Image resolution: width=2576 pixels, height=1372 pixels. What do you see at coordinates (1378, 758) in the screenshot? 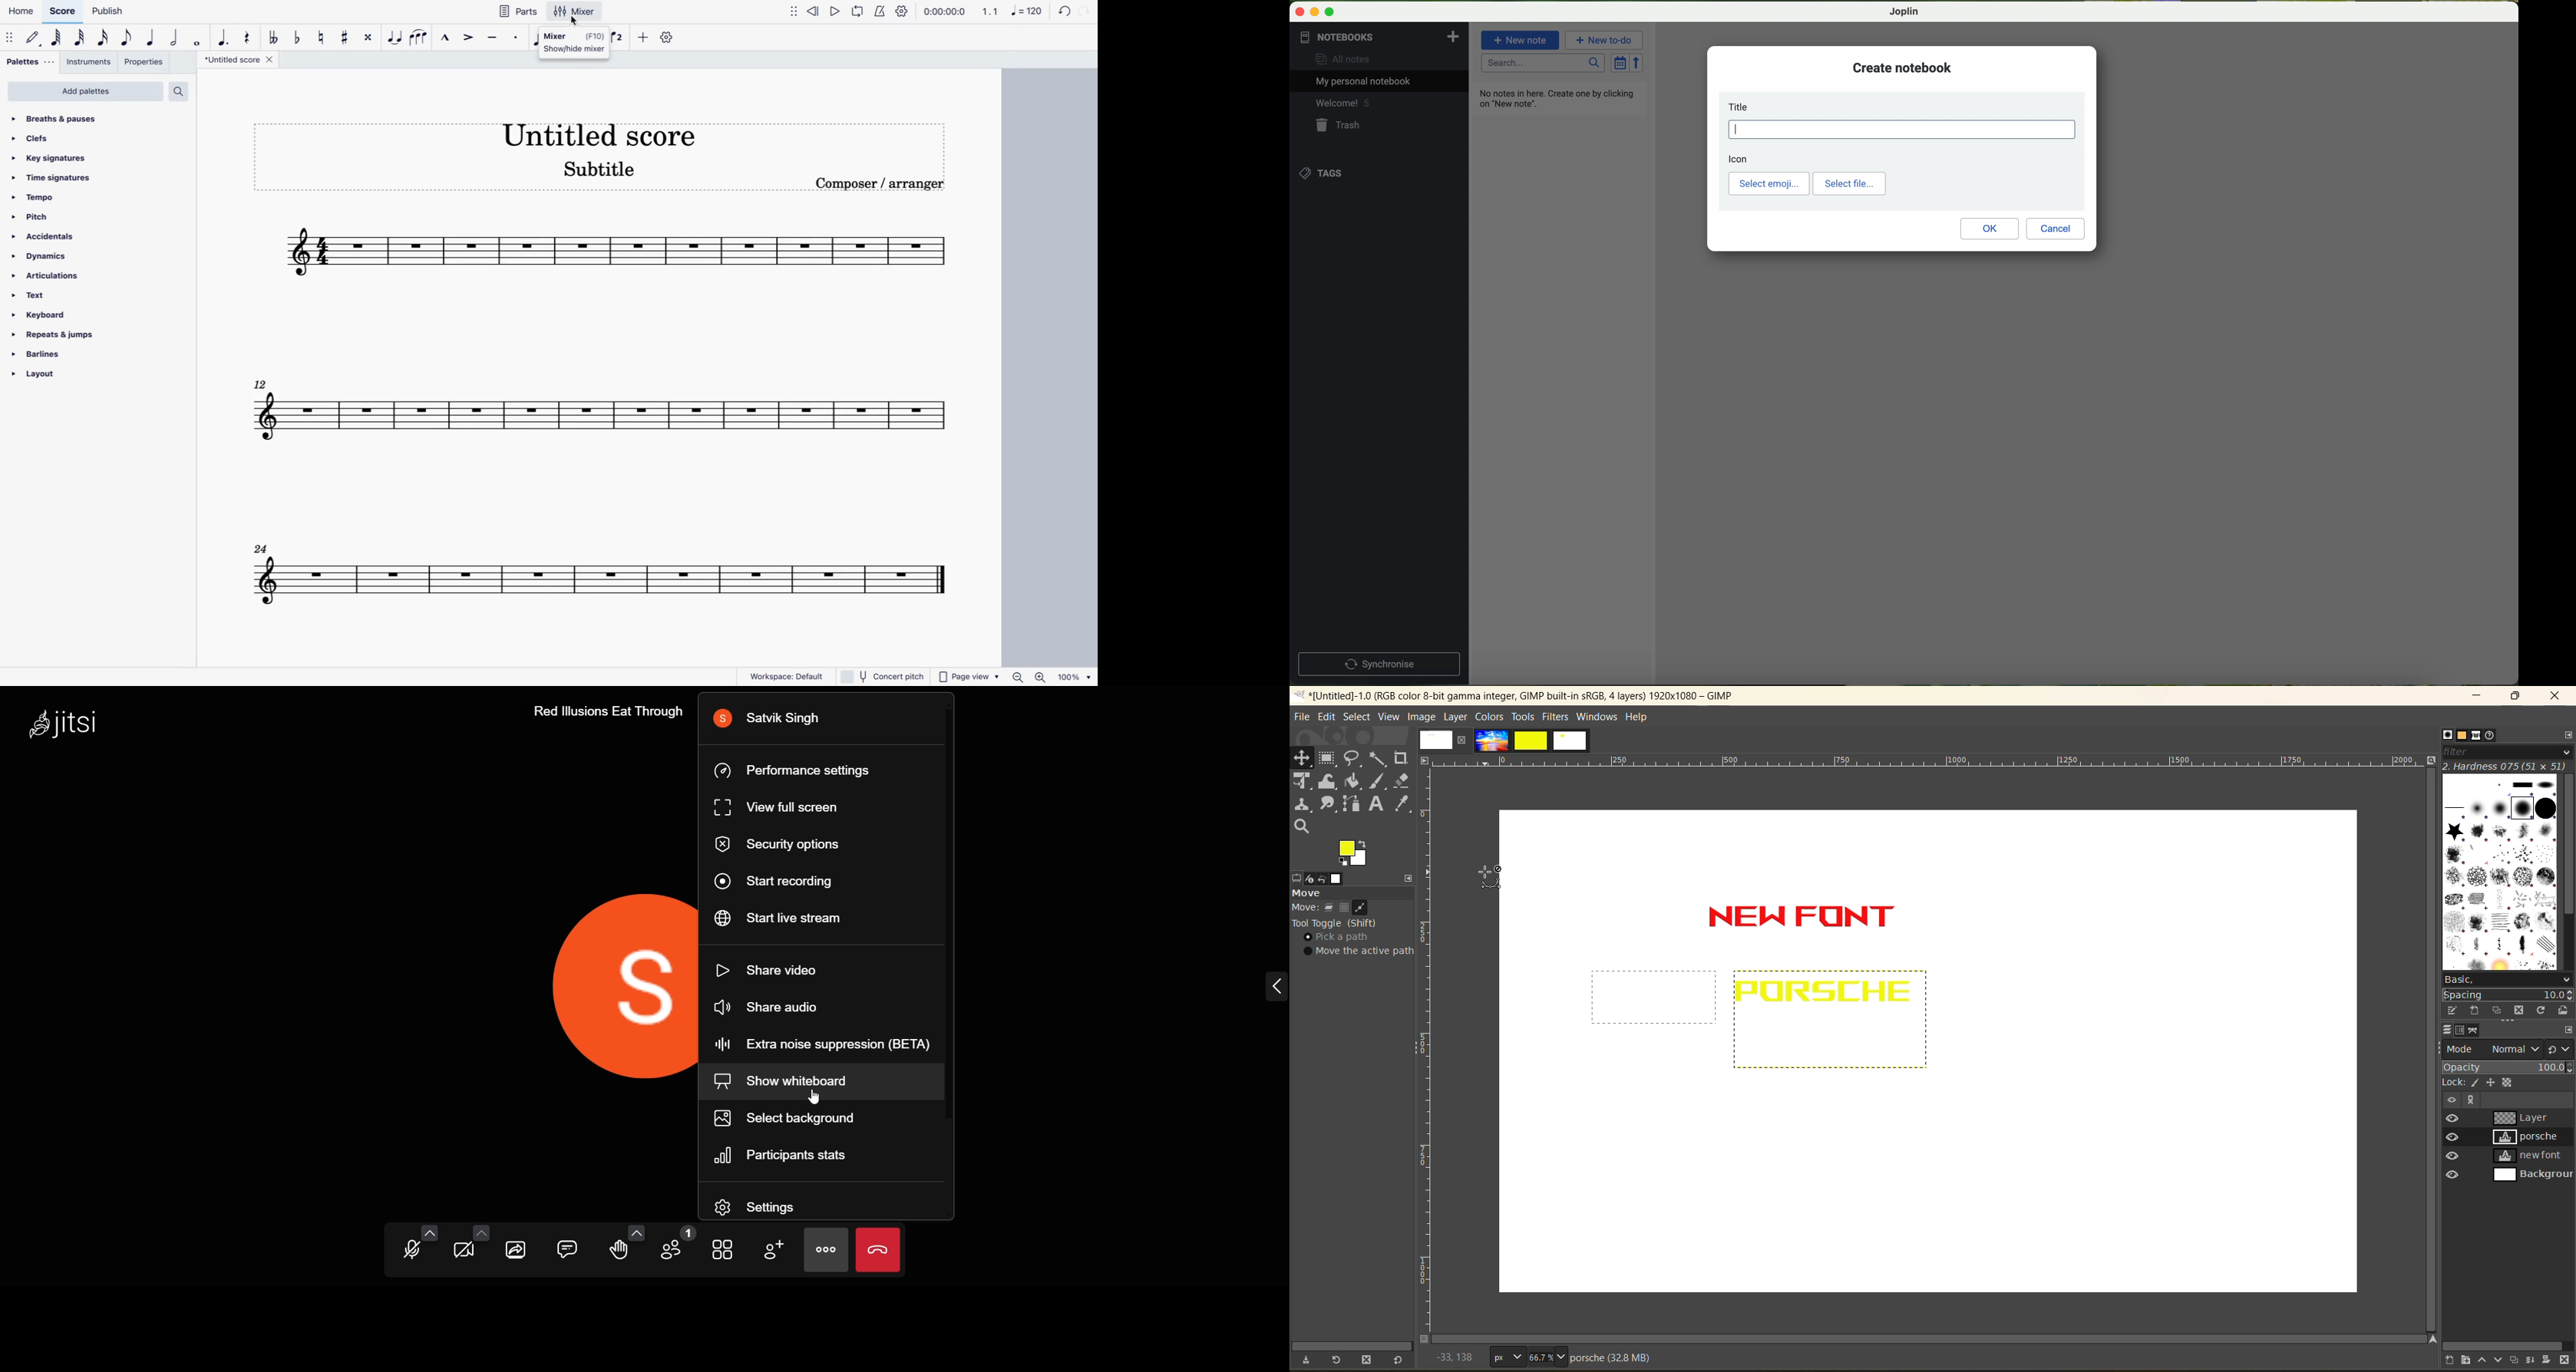
I see `fuzzy text tool` at bounding box center [1378, 758].